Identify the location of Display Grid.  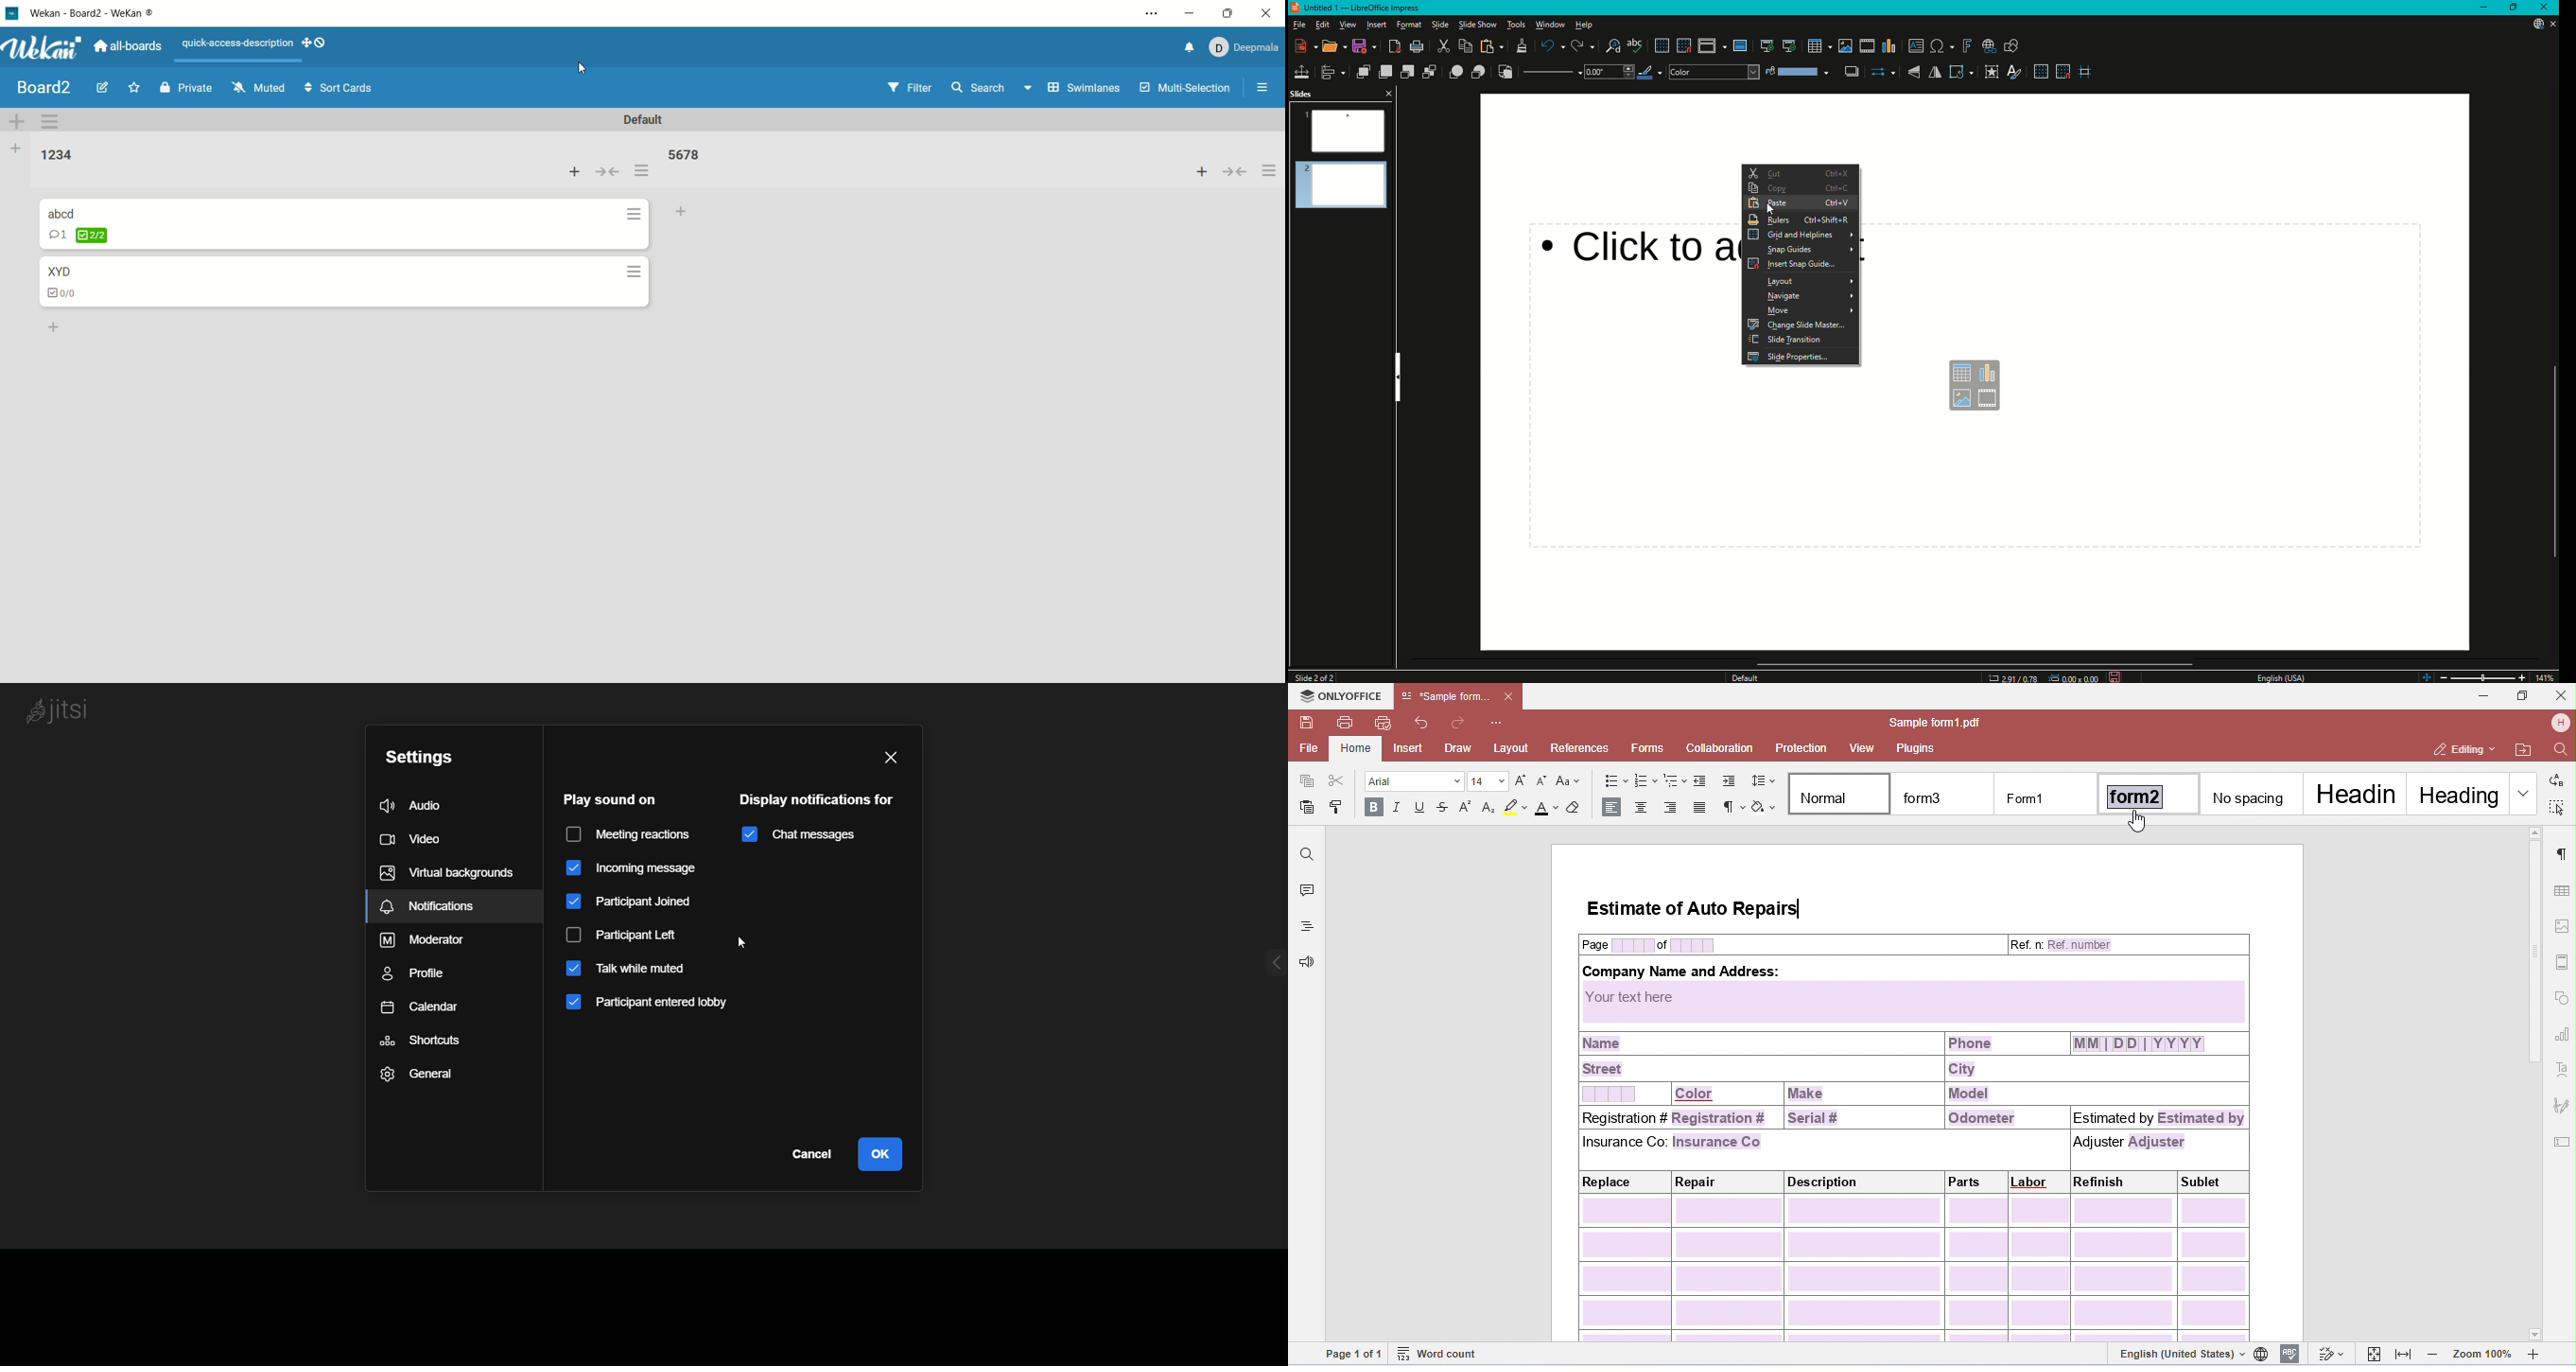
(2039, 72).